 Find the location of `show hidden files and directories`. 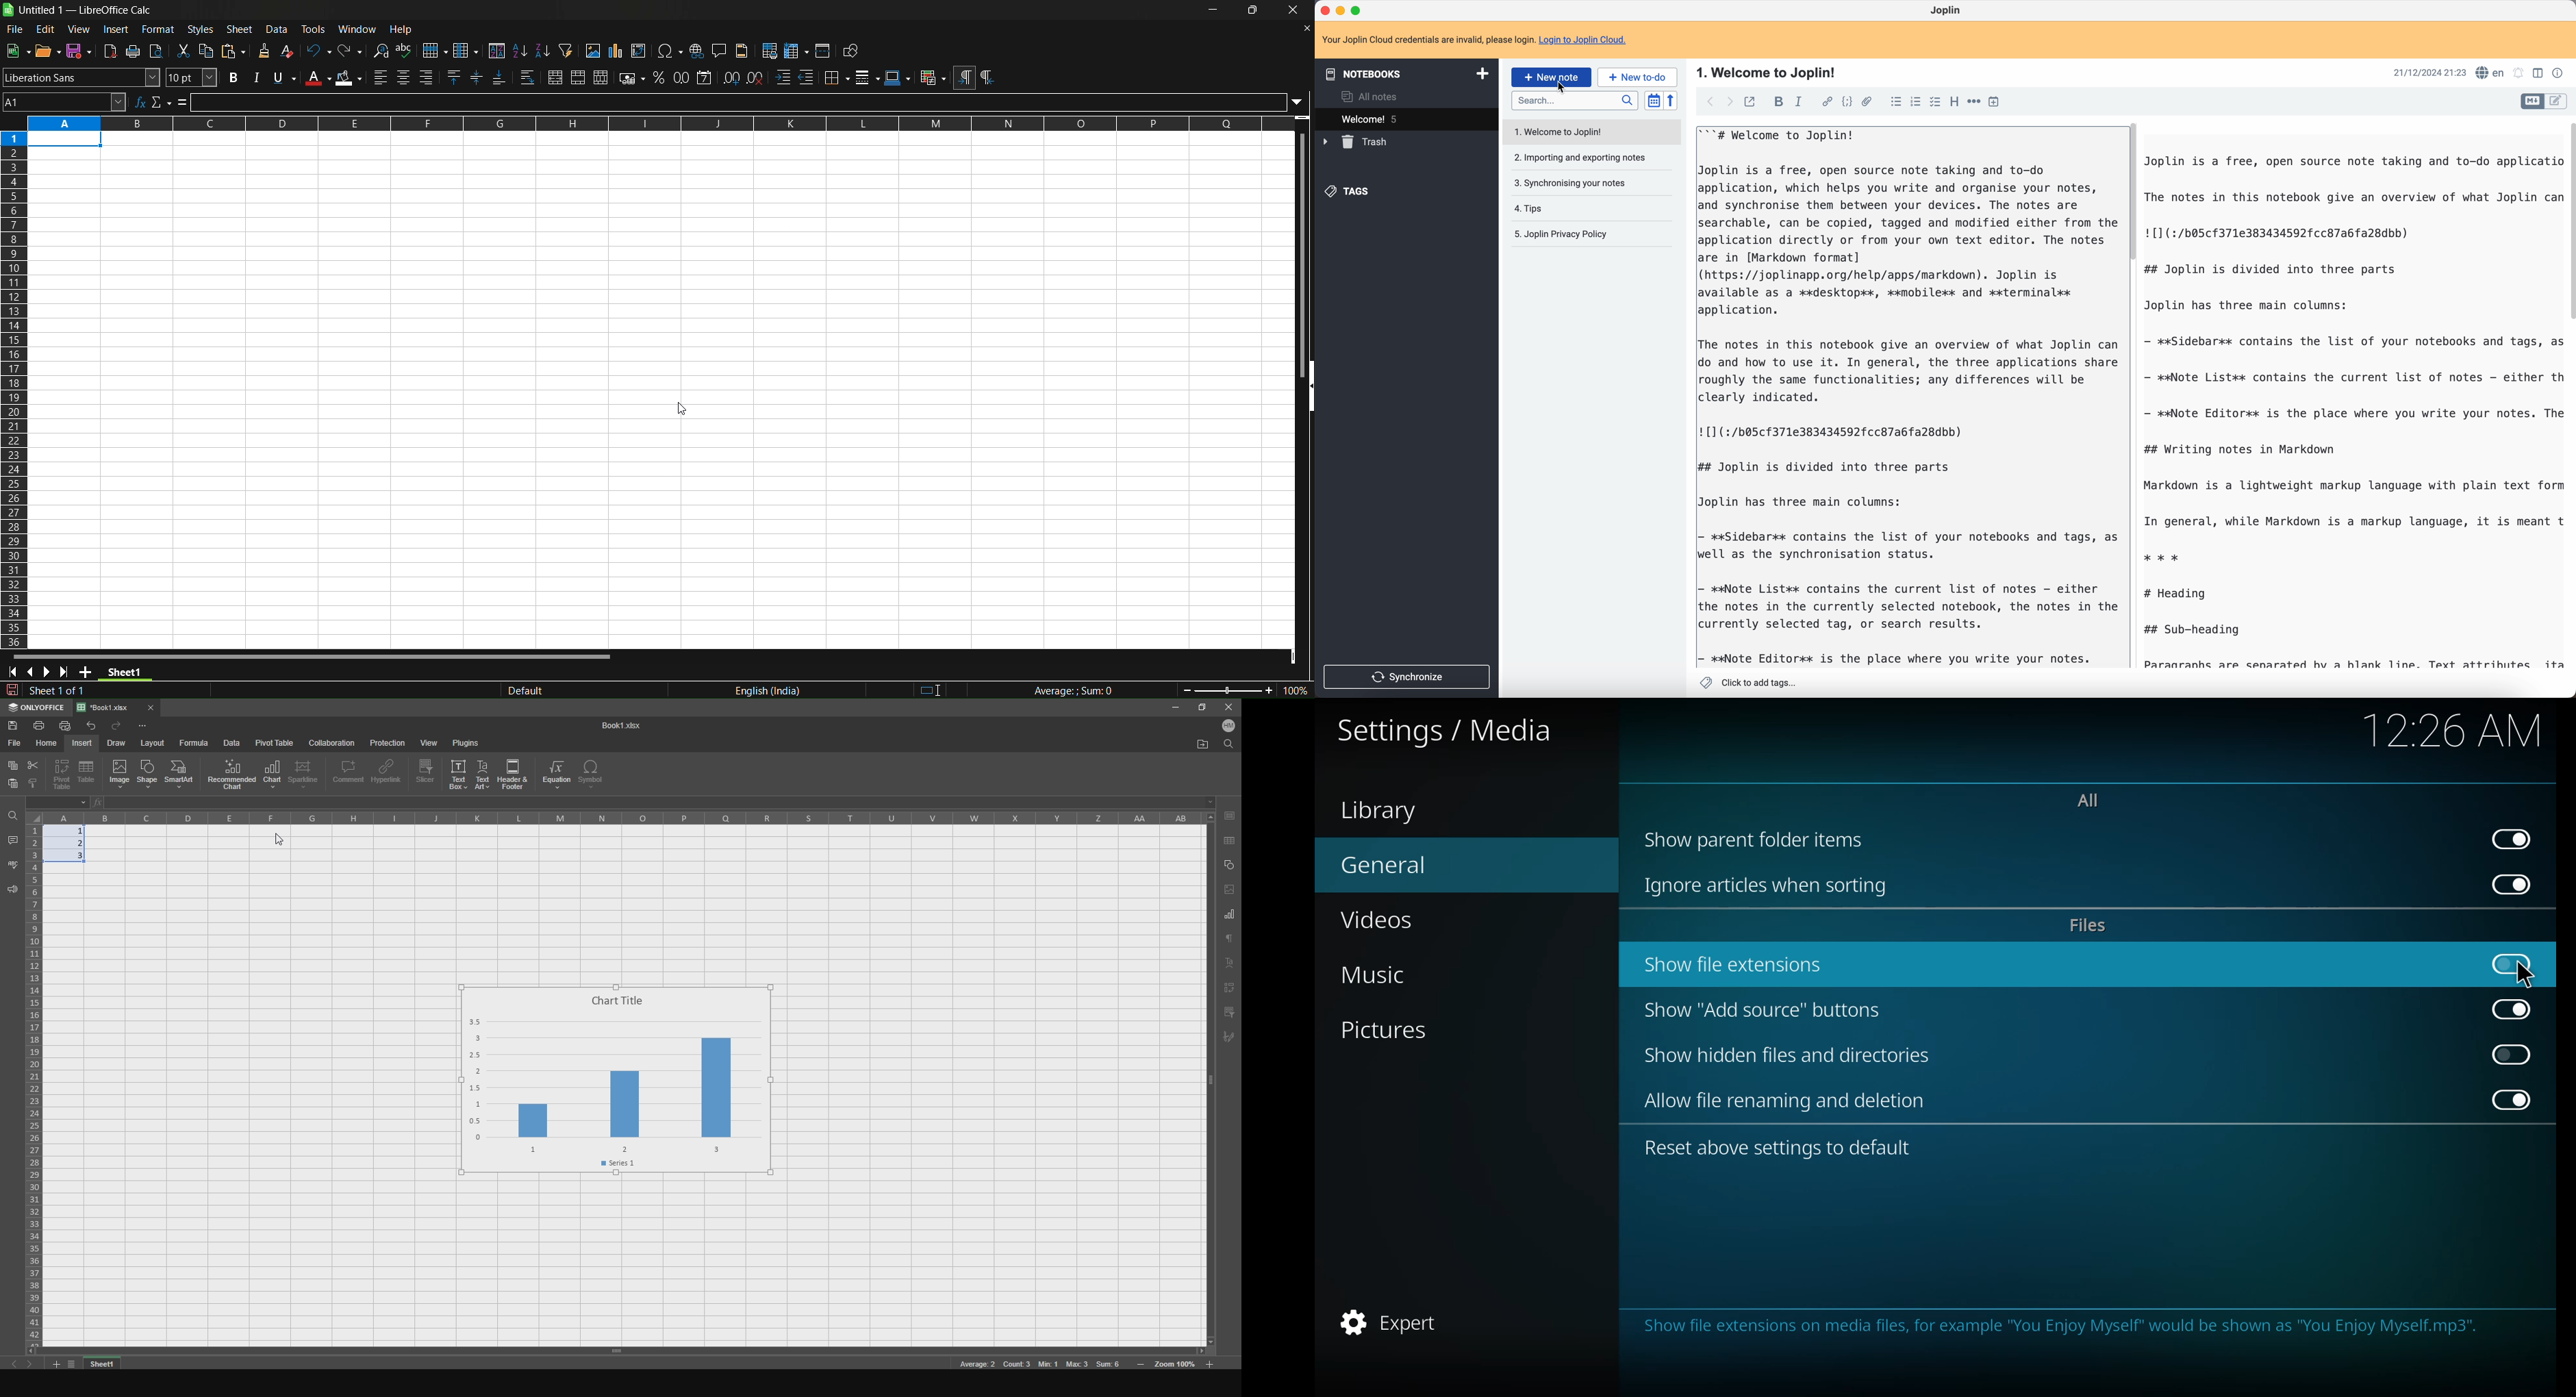

show hidden files and directories is located at coordinates (1793, 1056).